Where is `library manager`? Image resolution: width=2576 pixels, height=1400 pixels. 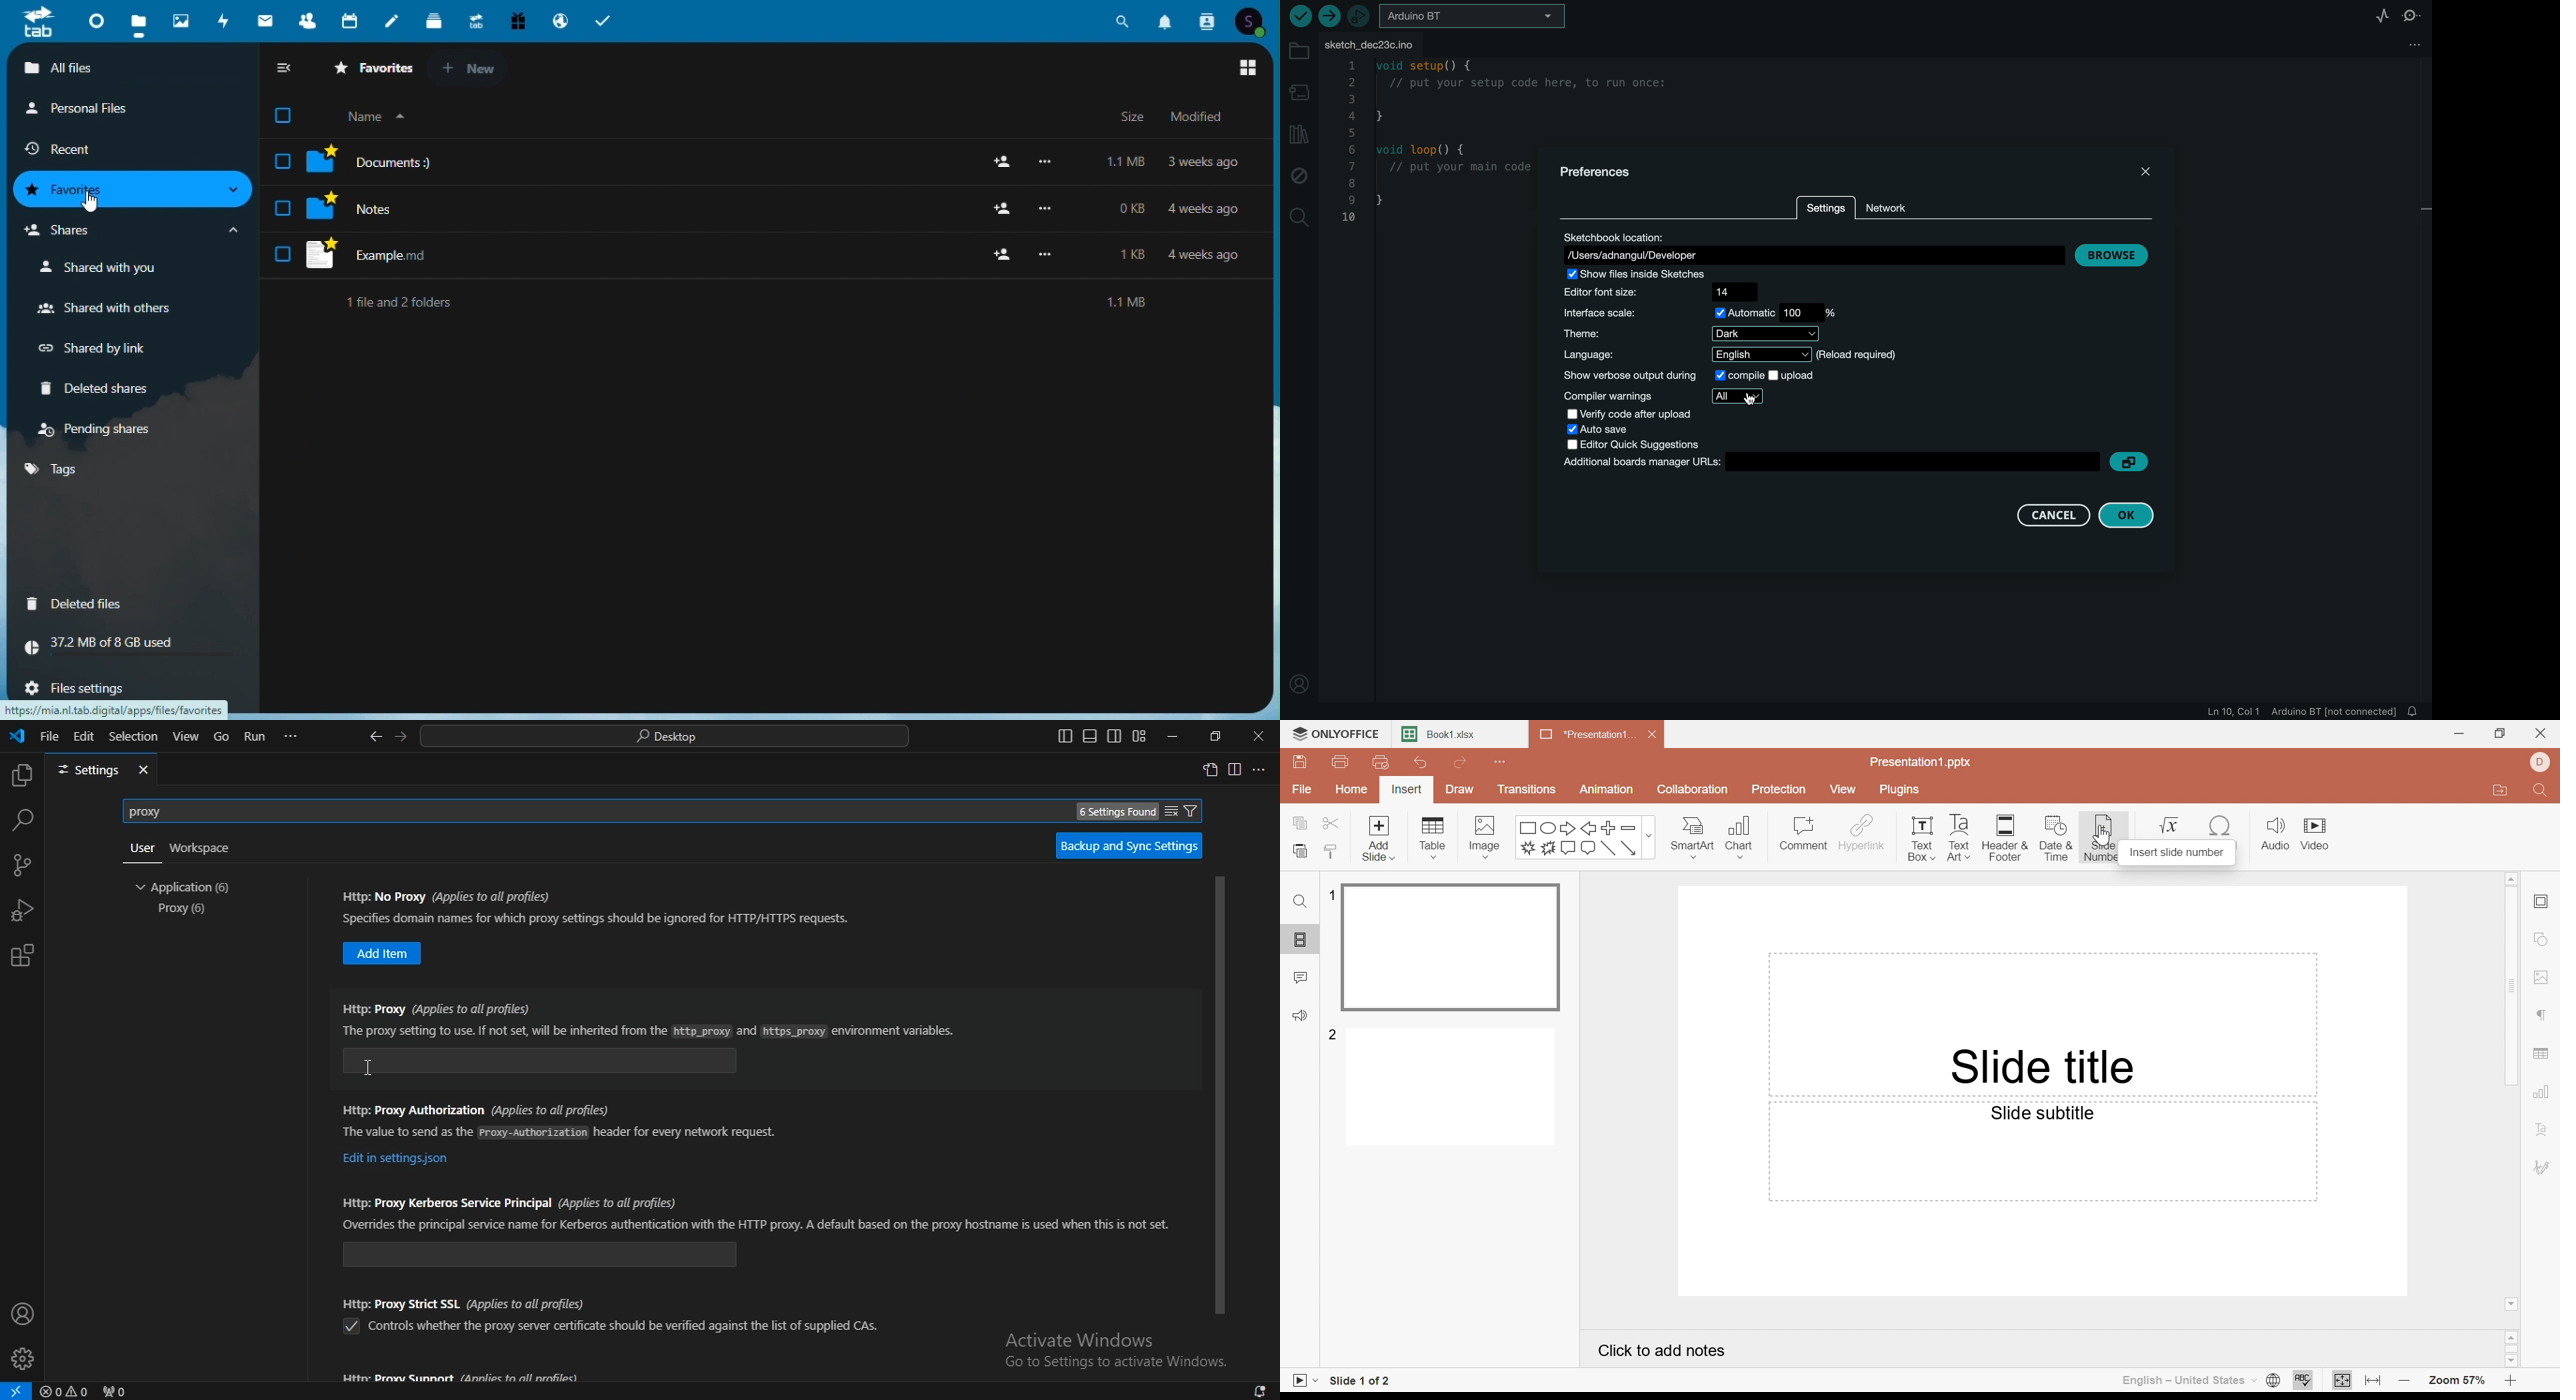 library manager is located at coordinates (1300, 137).